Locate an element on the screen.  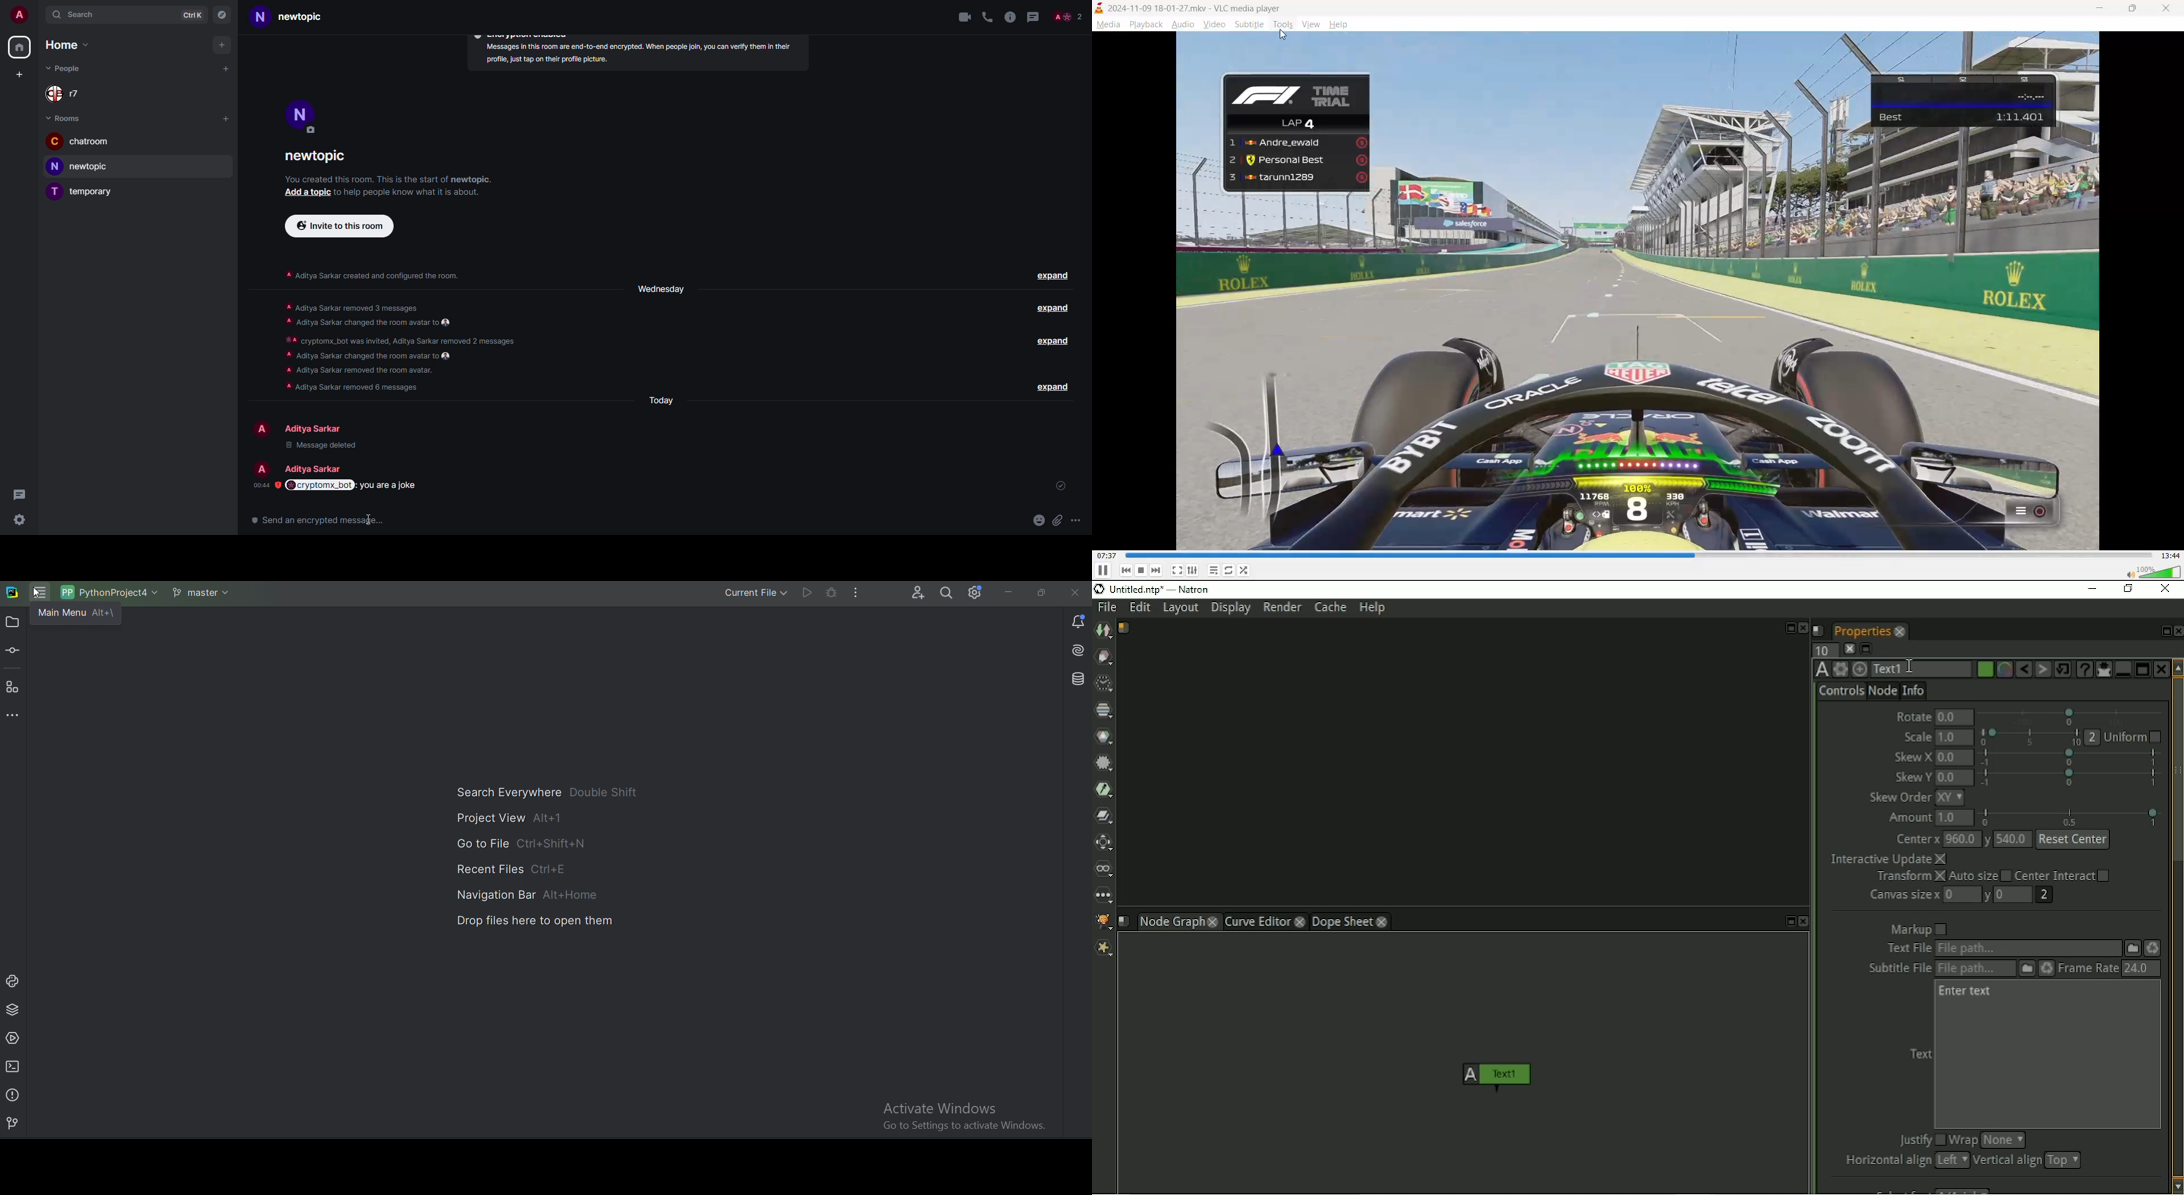
Drop files here to open them is located at coordinates (538, 921).